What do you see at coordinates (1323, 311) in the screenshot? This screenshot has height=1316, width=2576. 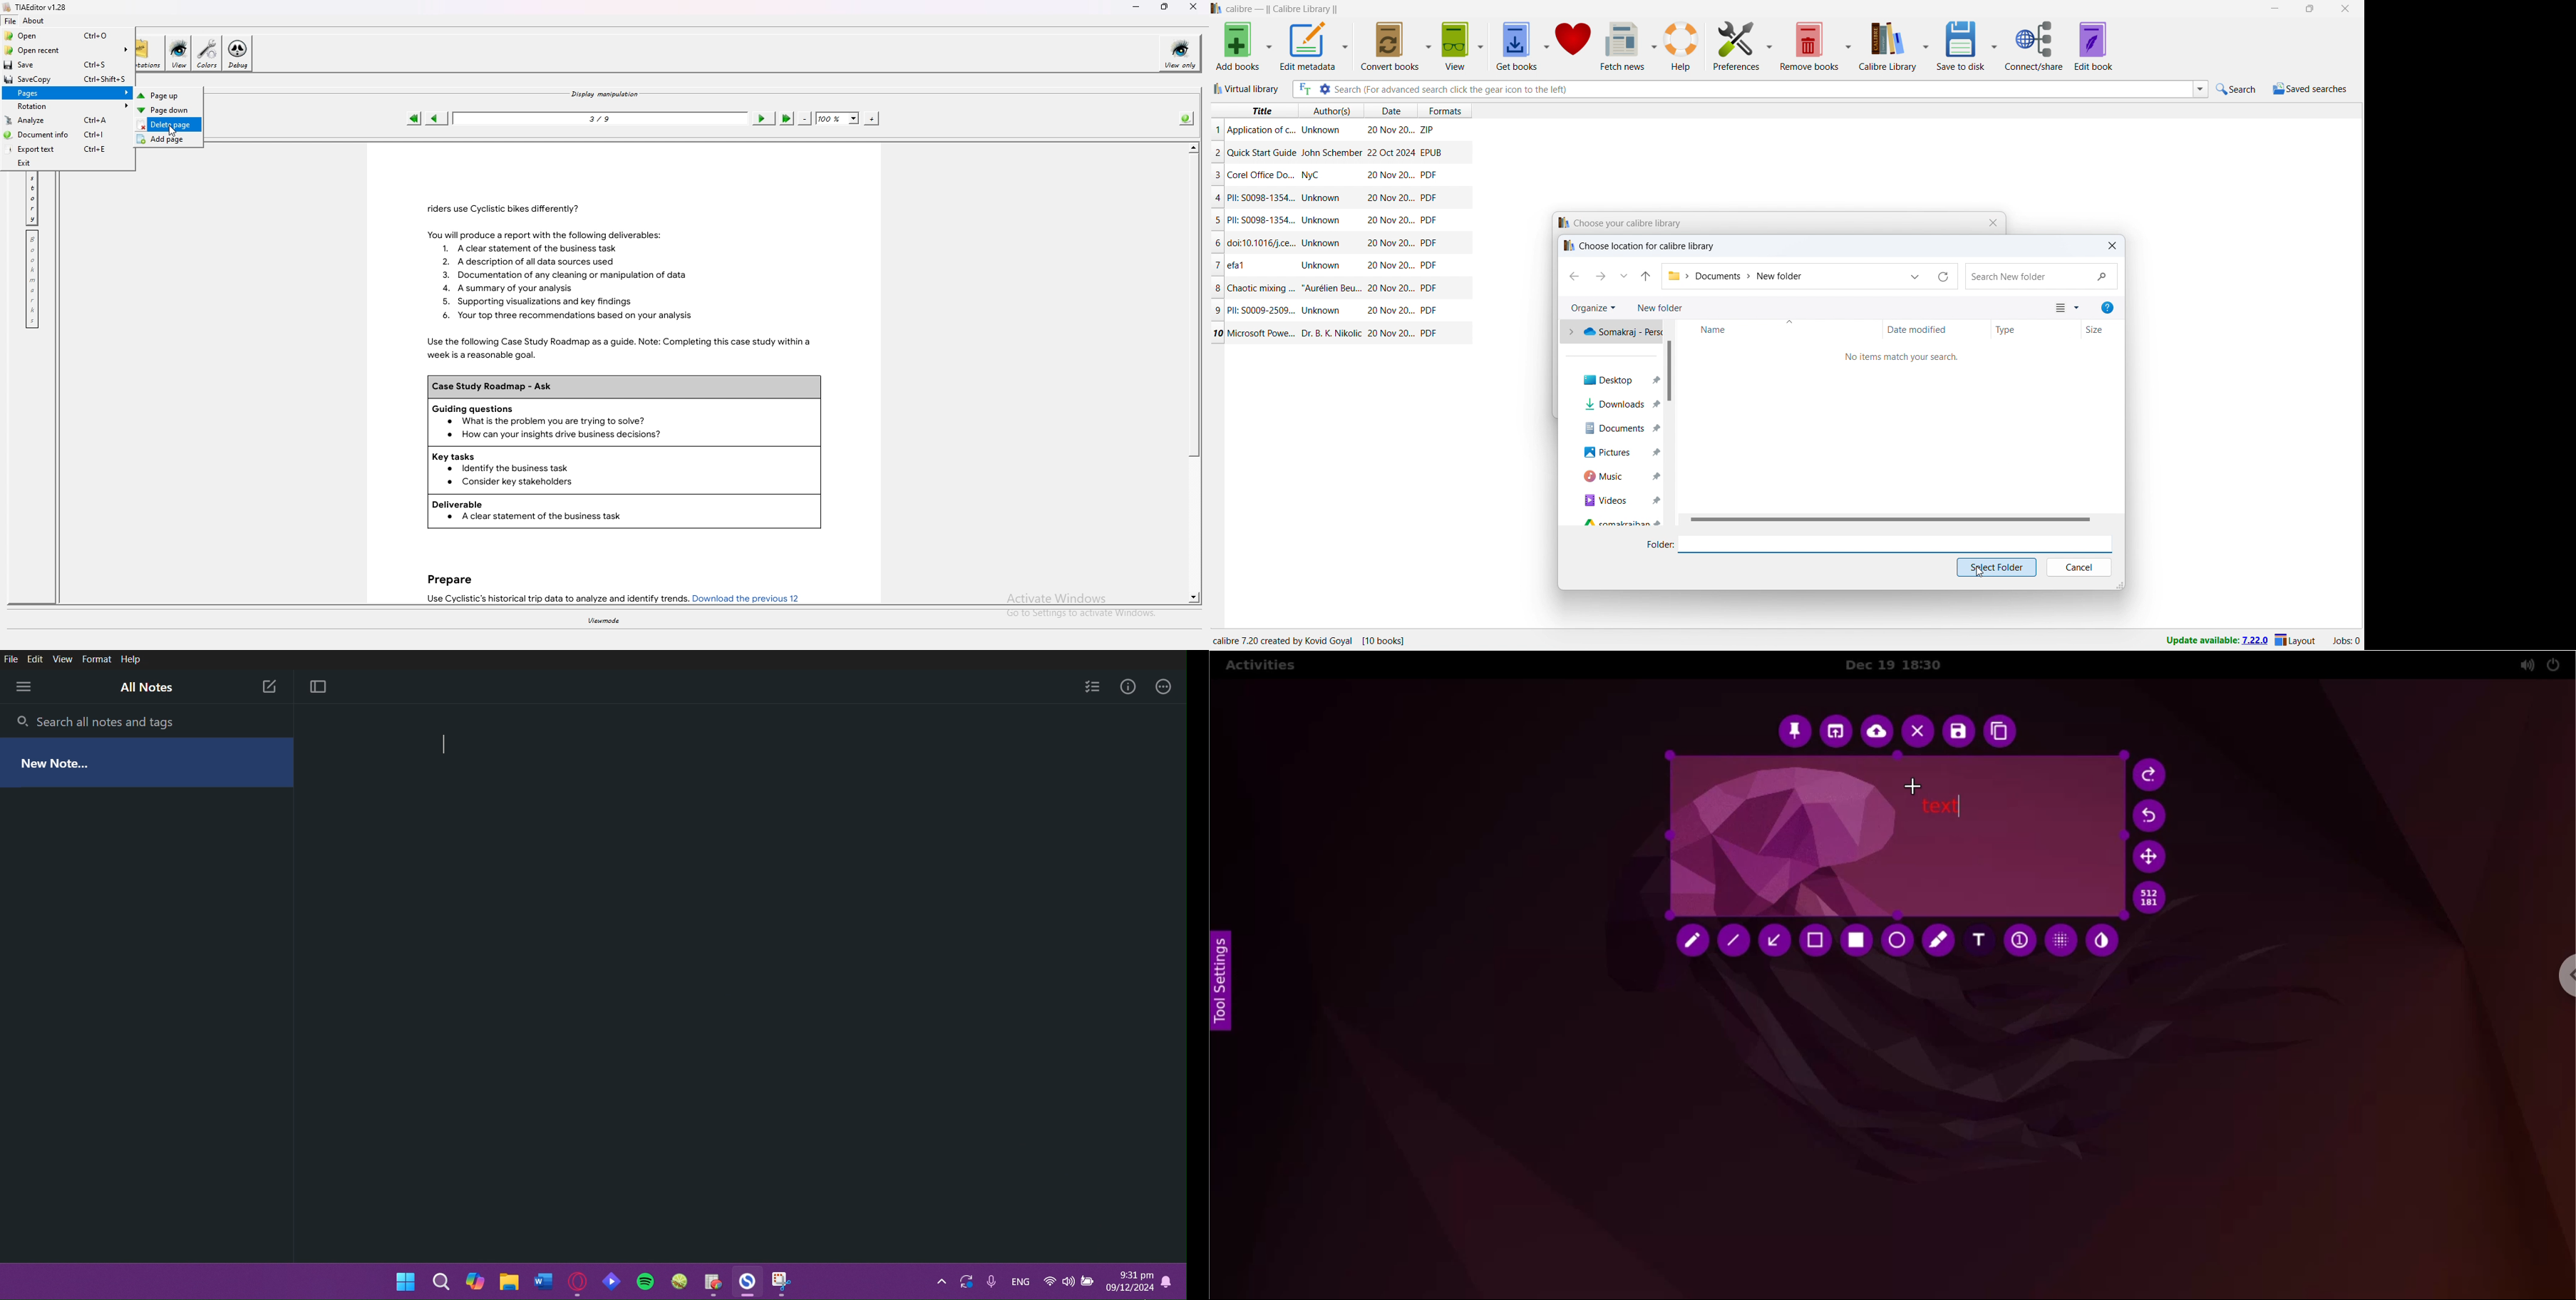 I see `Author` at bounding box center [1323, 311].